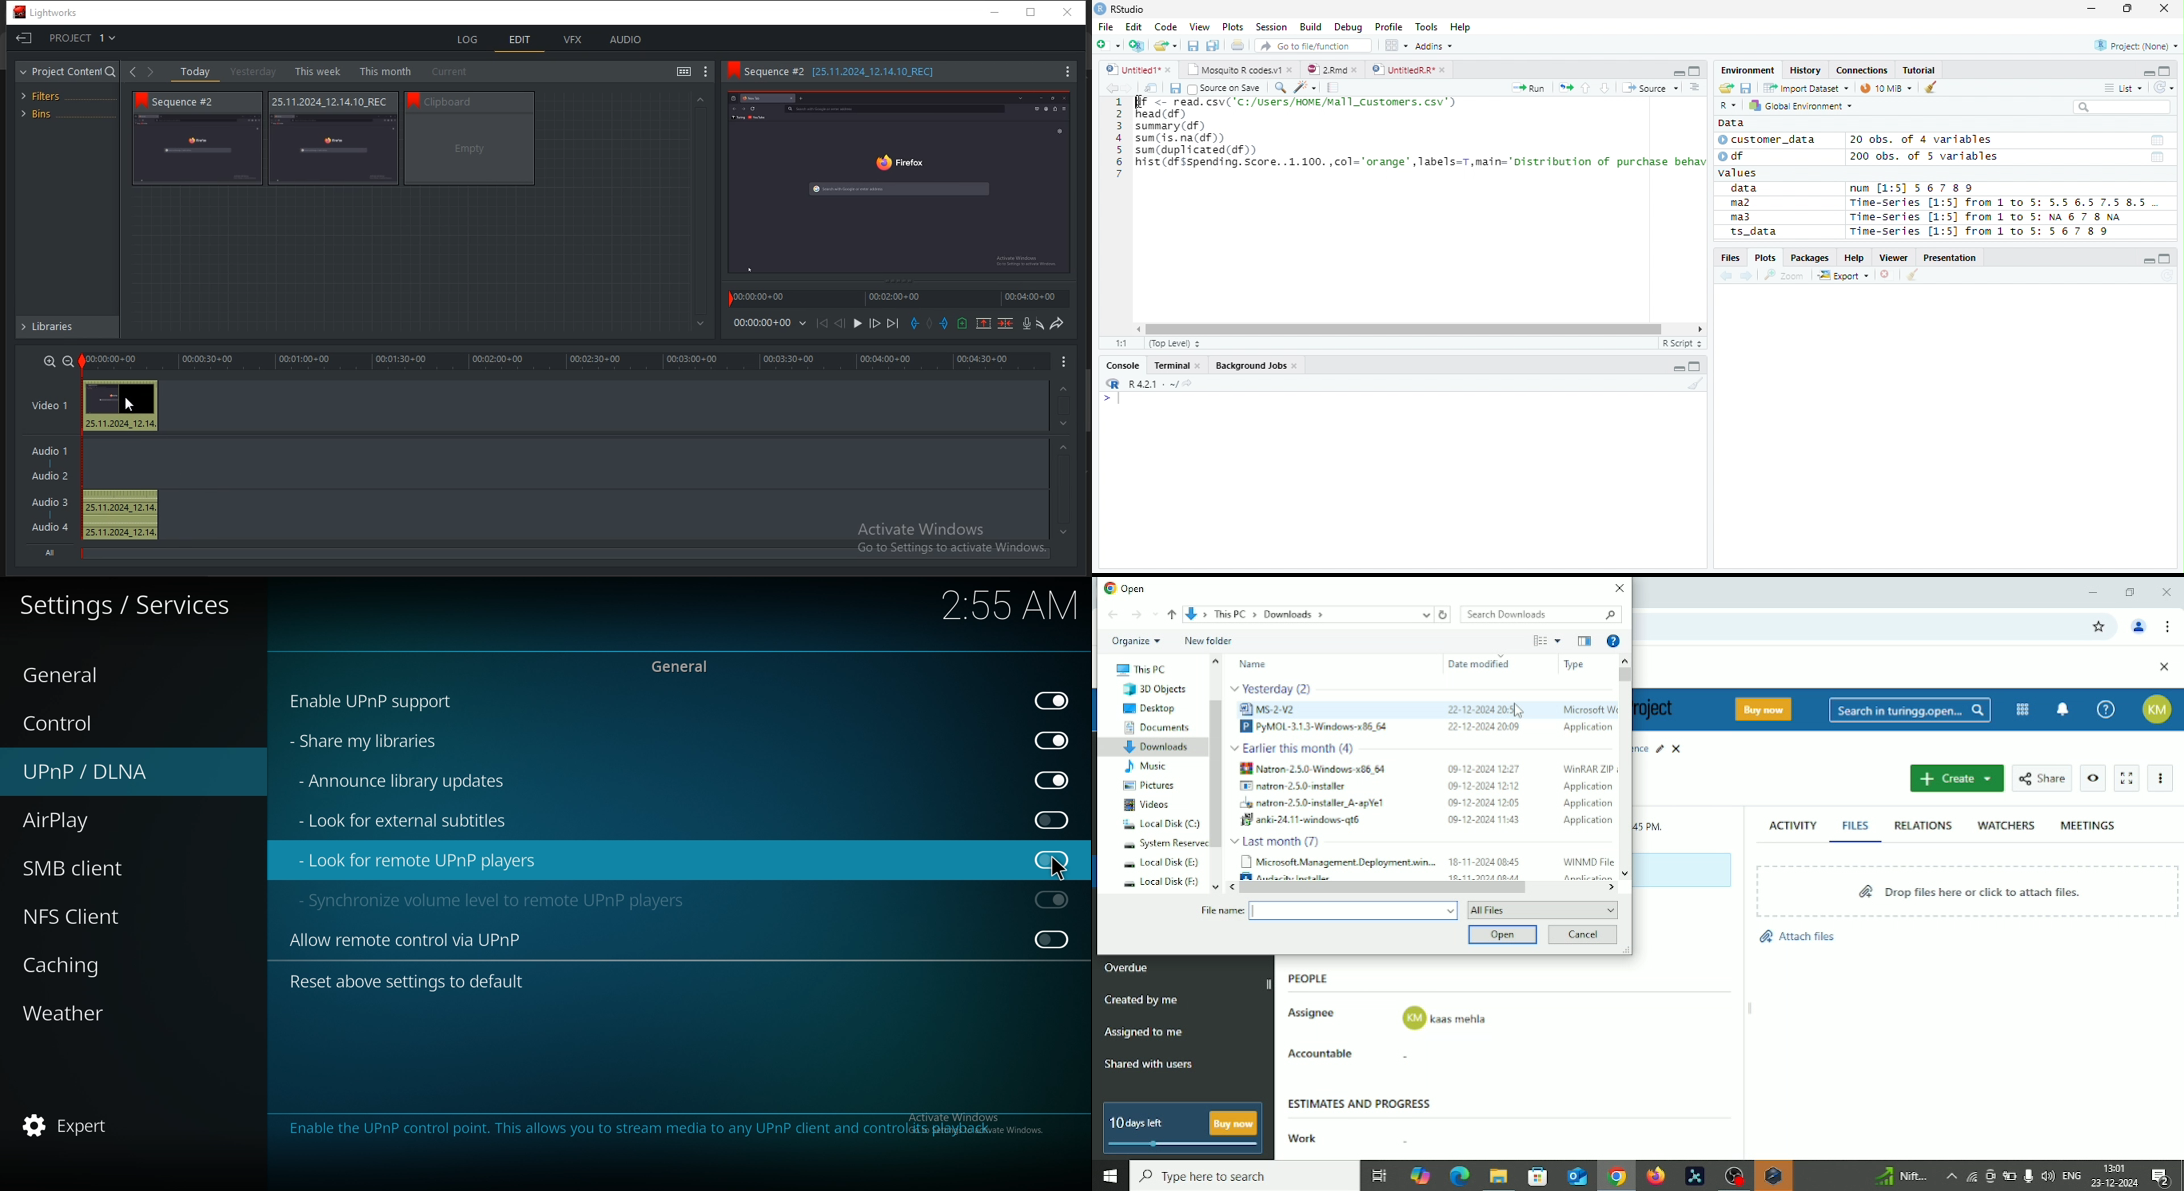  I want to click on upnp/dlna, so click(106, 772).